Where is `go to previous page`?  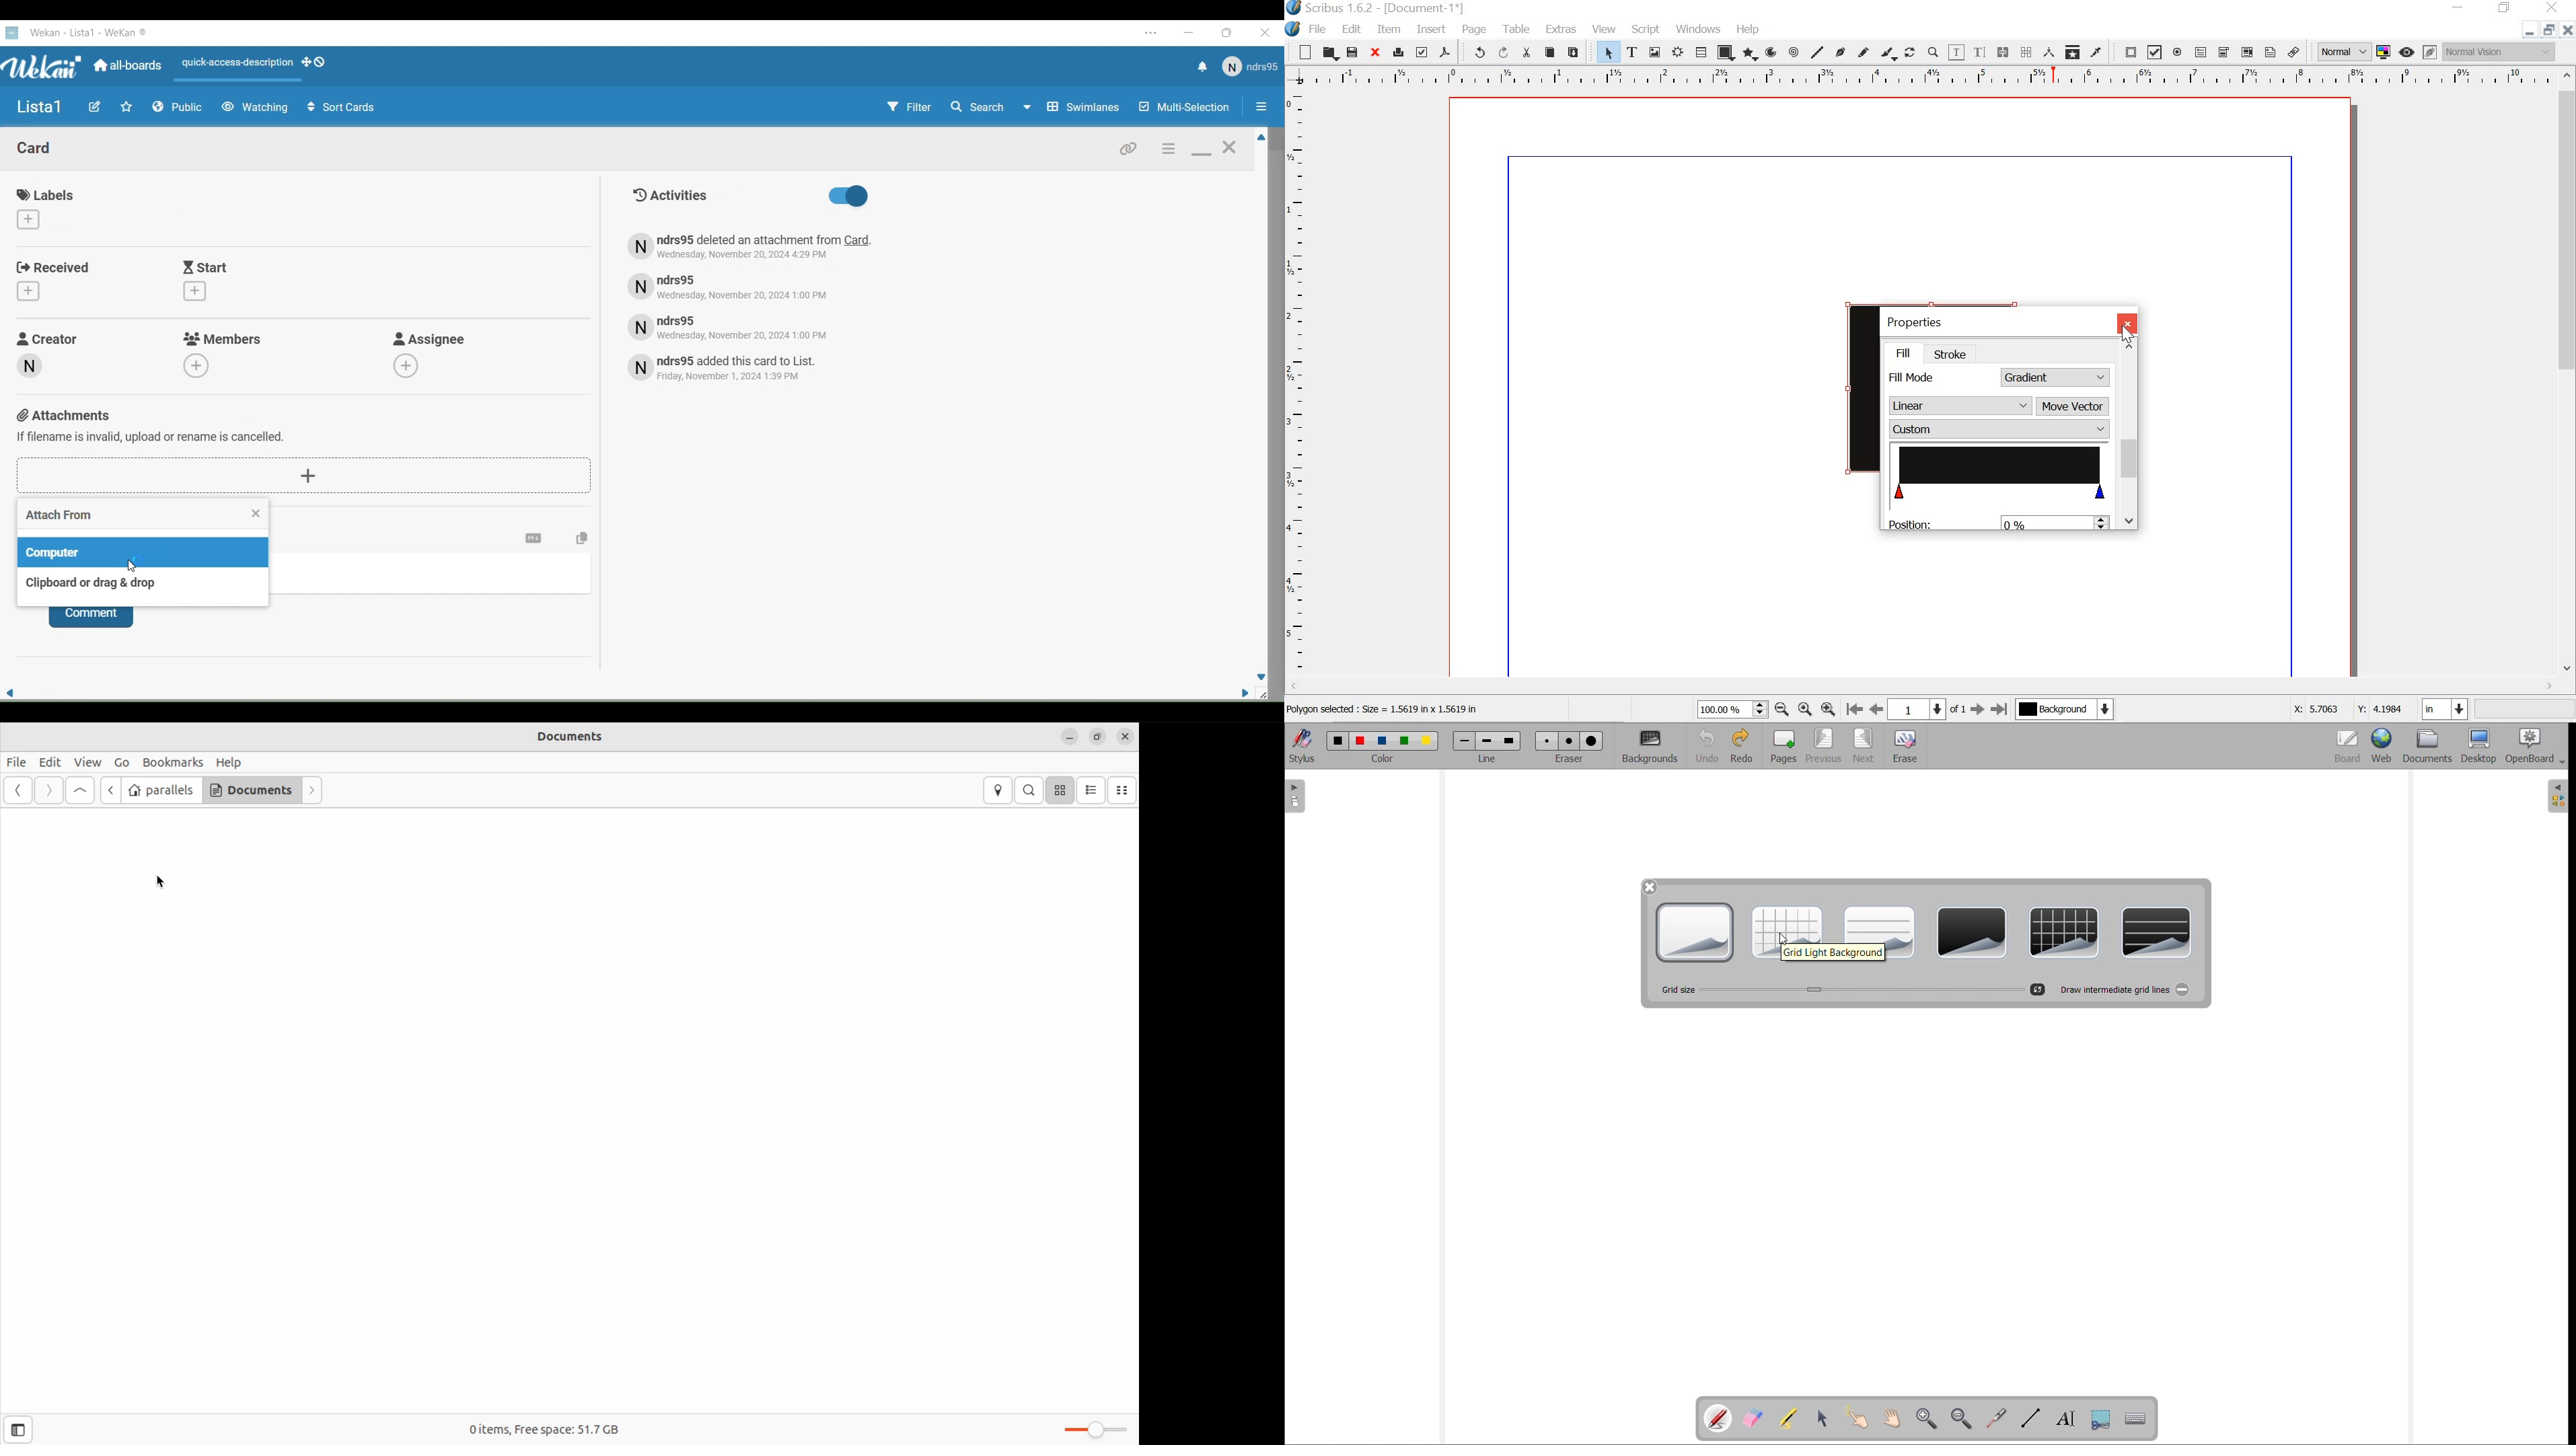
go to previous page is located at coordinates (1878, 710).